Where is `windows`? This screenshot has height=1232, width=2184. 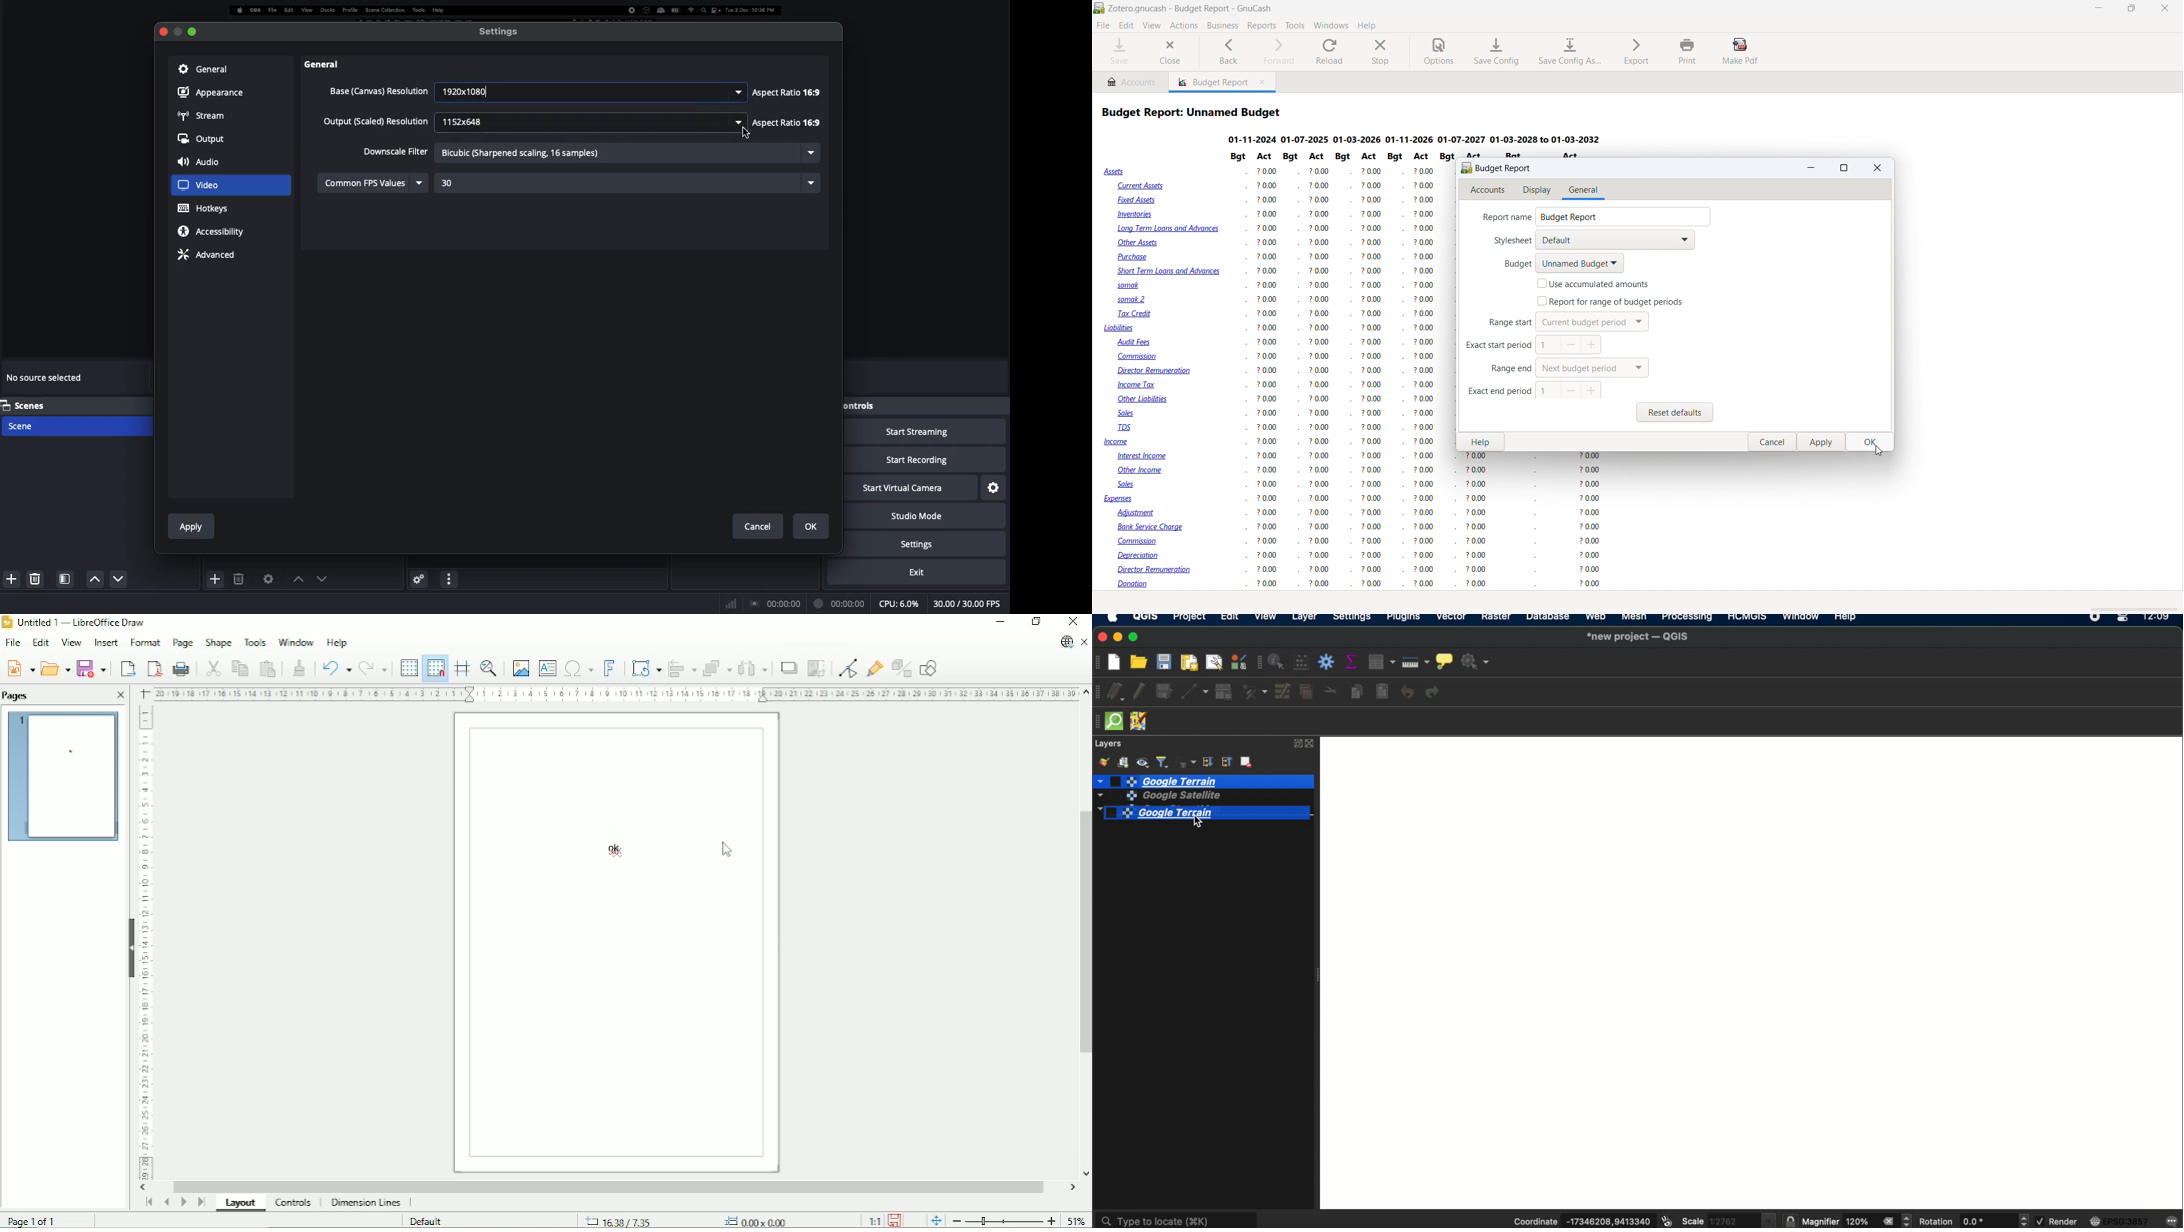
windows is located at coordinates (1331, 25).